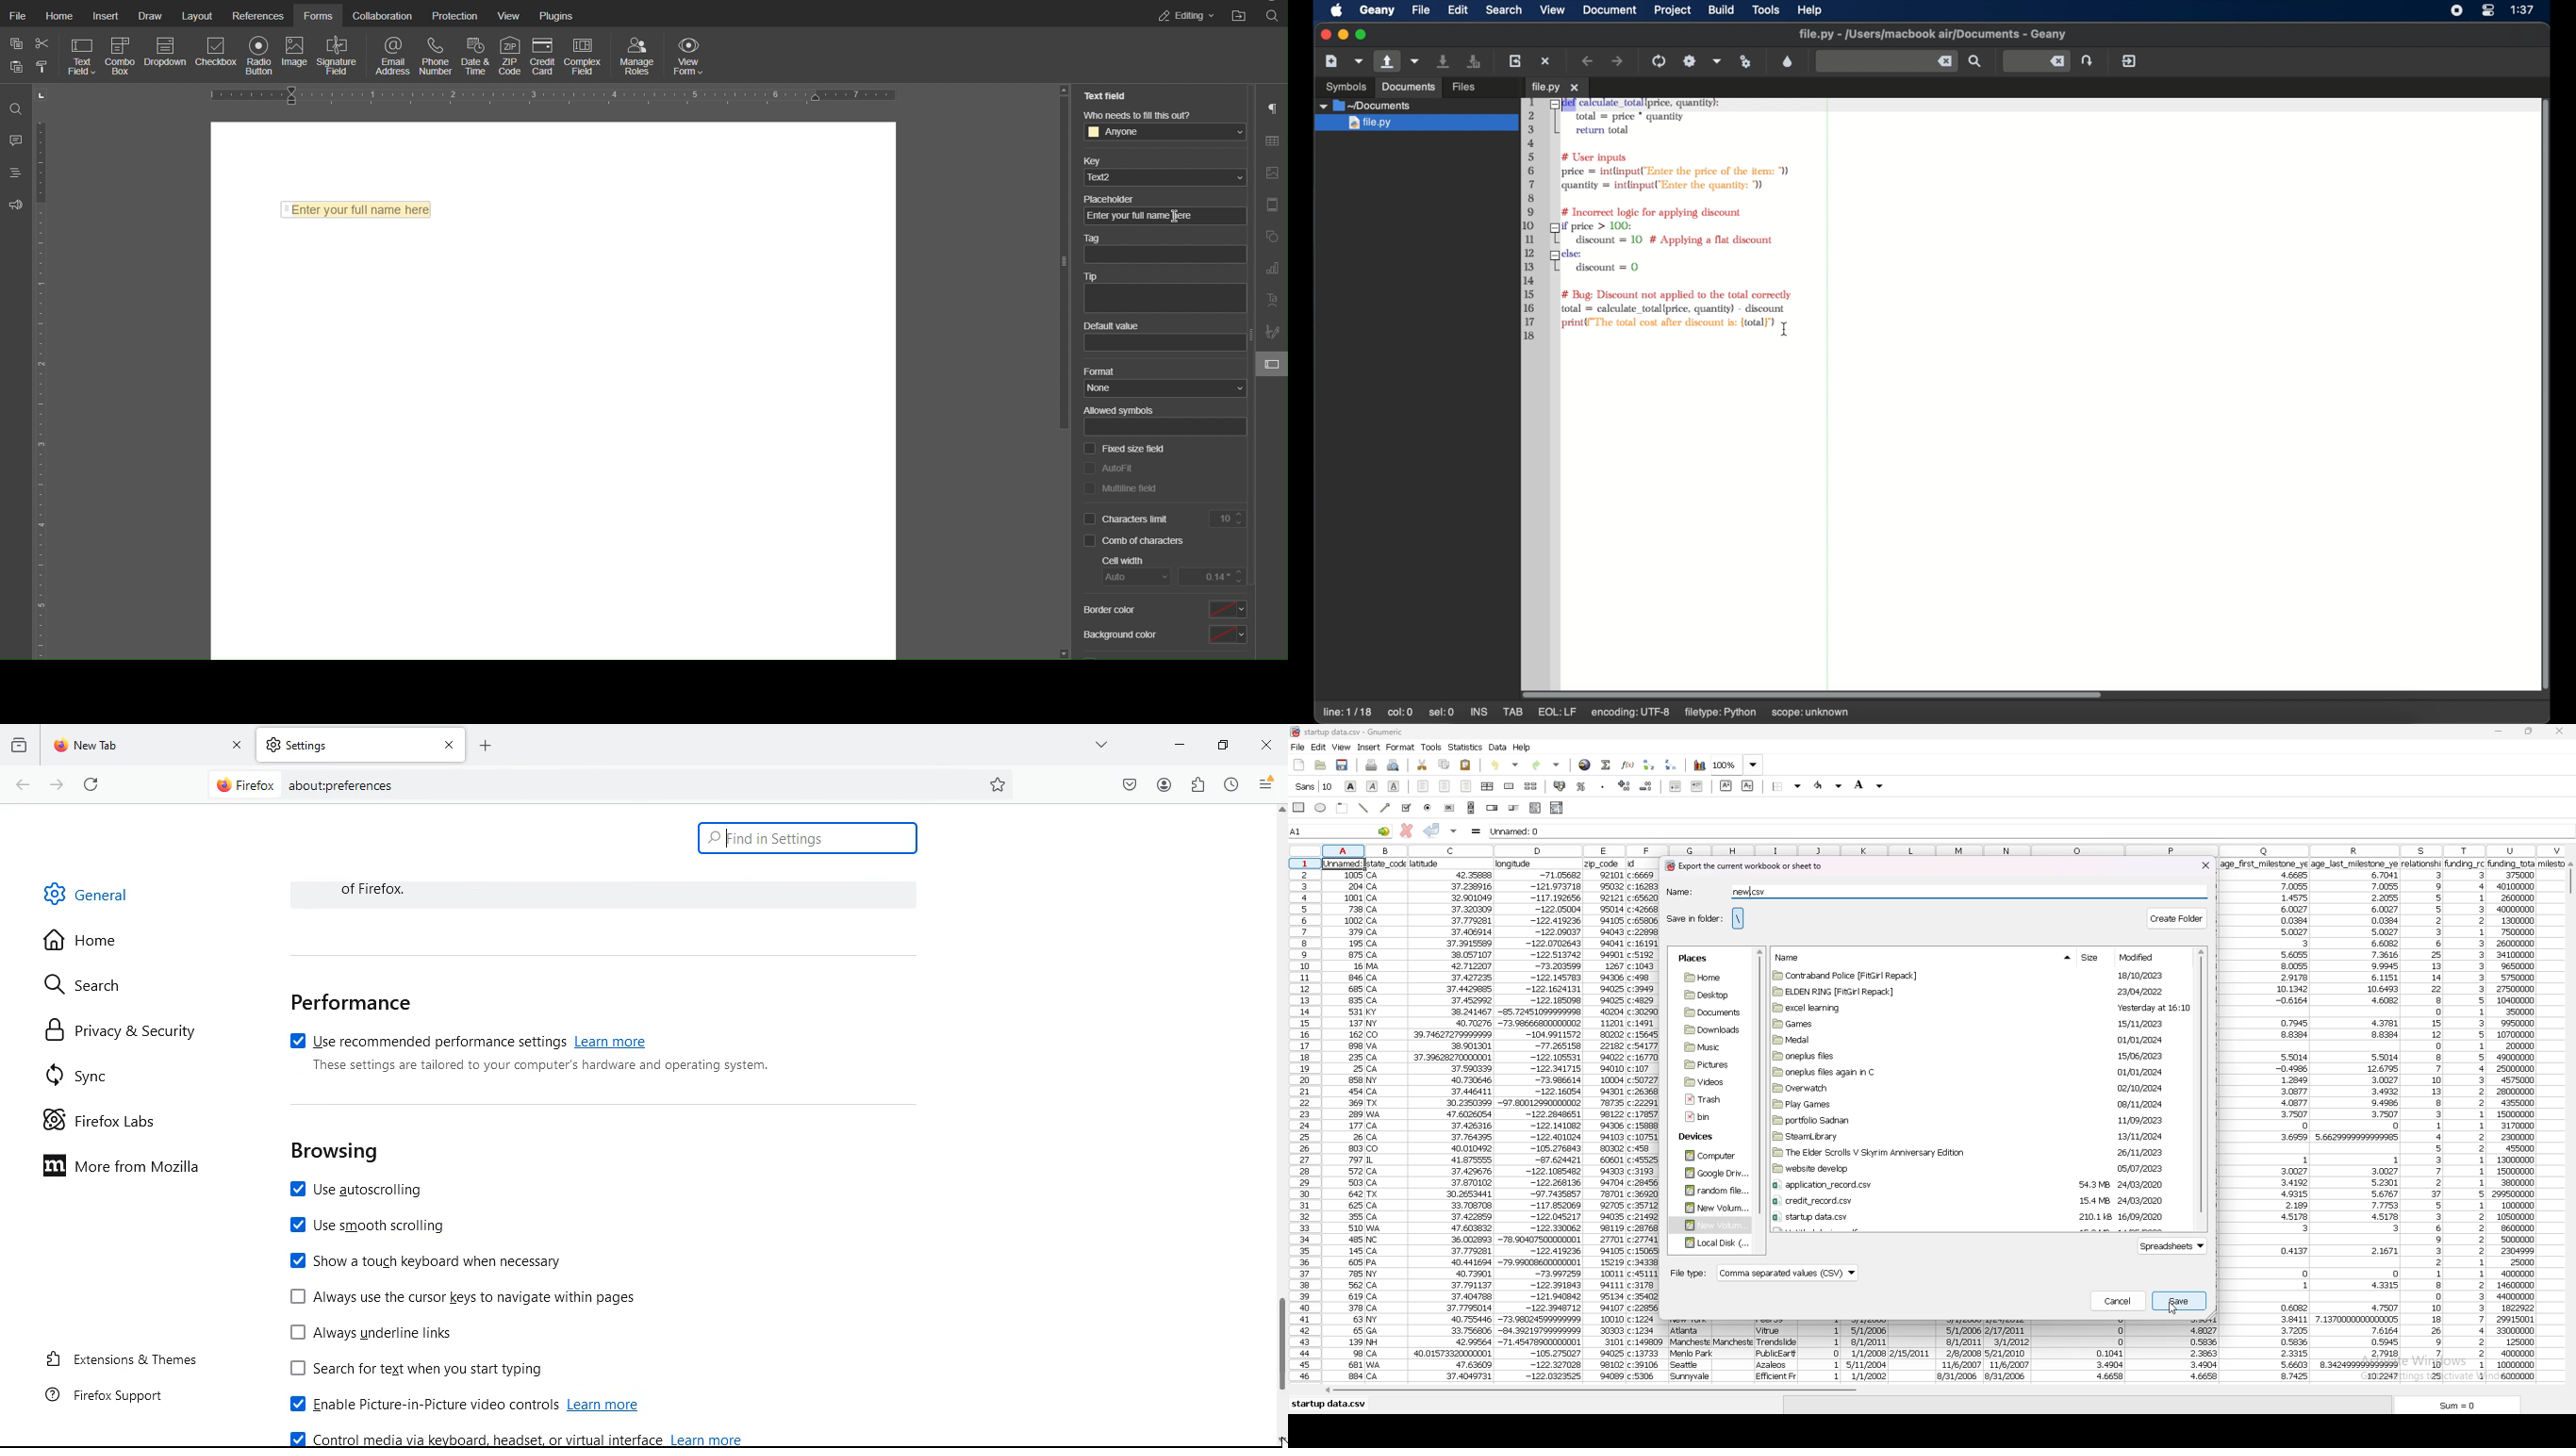 This screenshot has width=2576, height=1456. Describe the element at coordinates (122, 56) in the screenshot. I see `Combo Box` at that location.